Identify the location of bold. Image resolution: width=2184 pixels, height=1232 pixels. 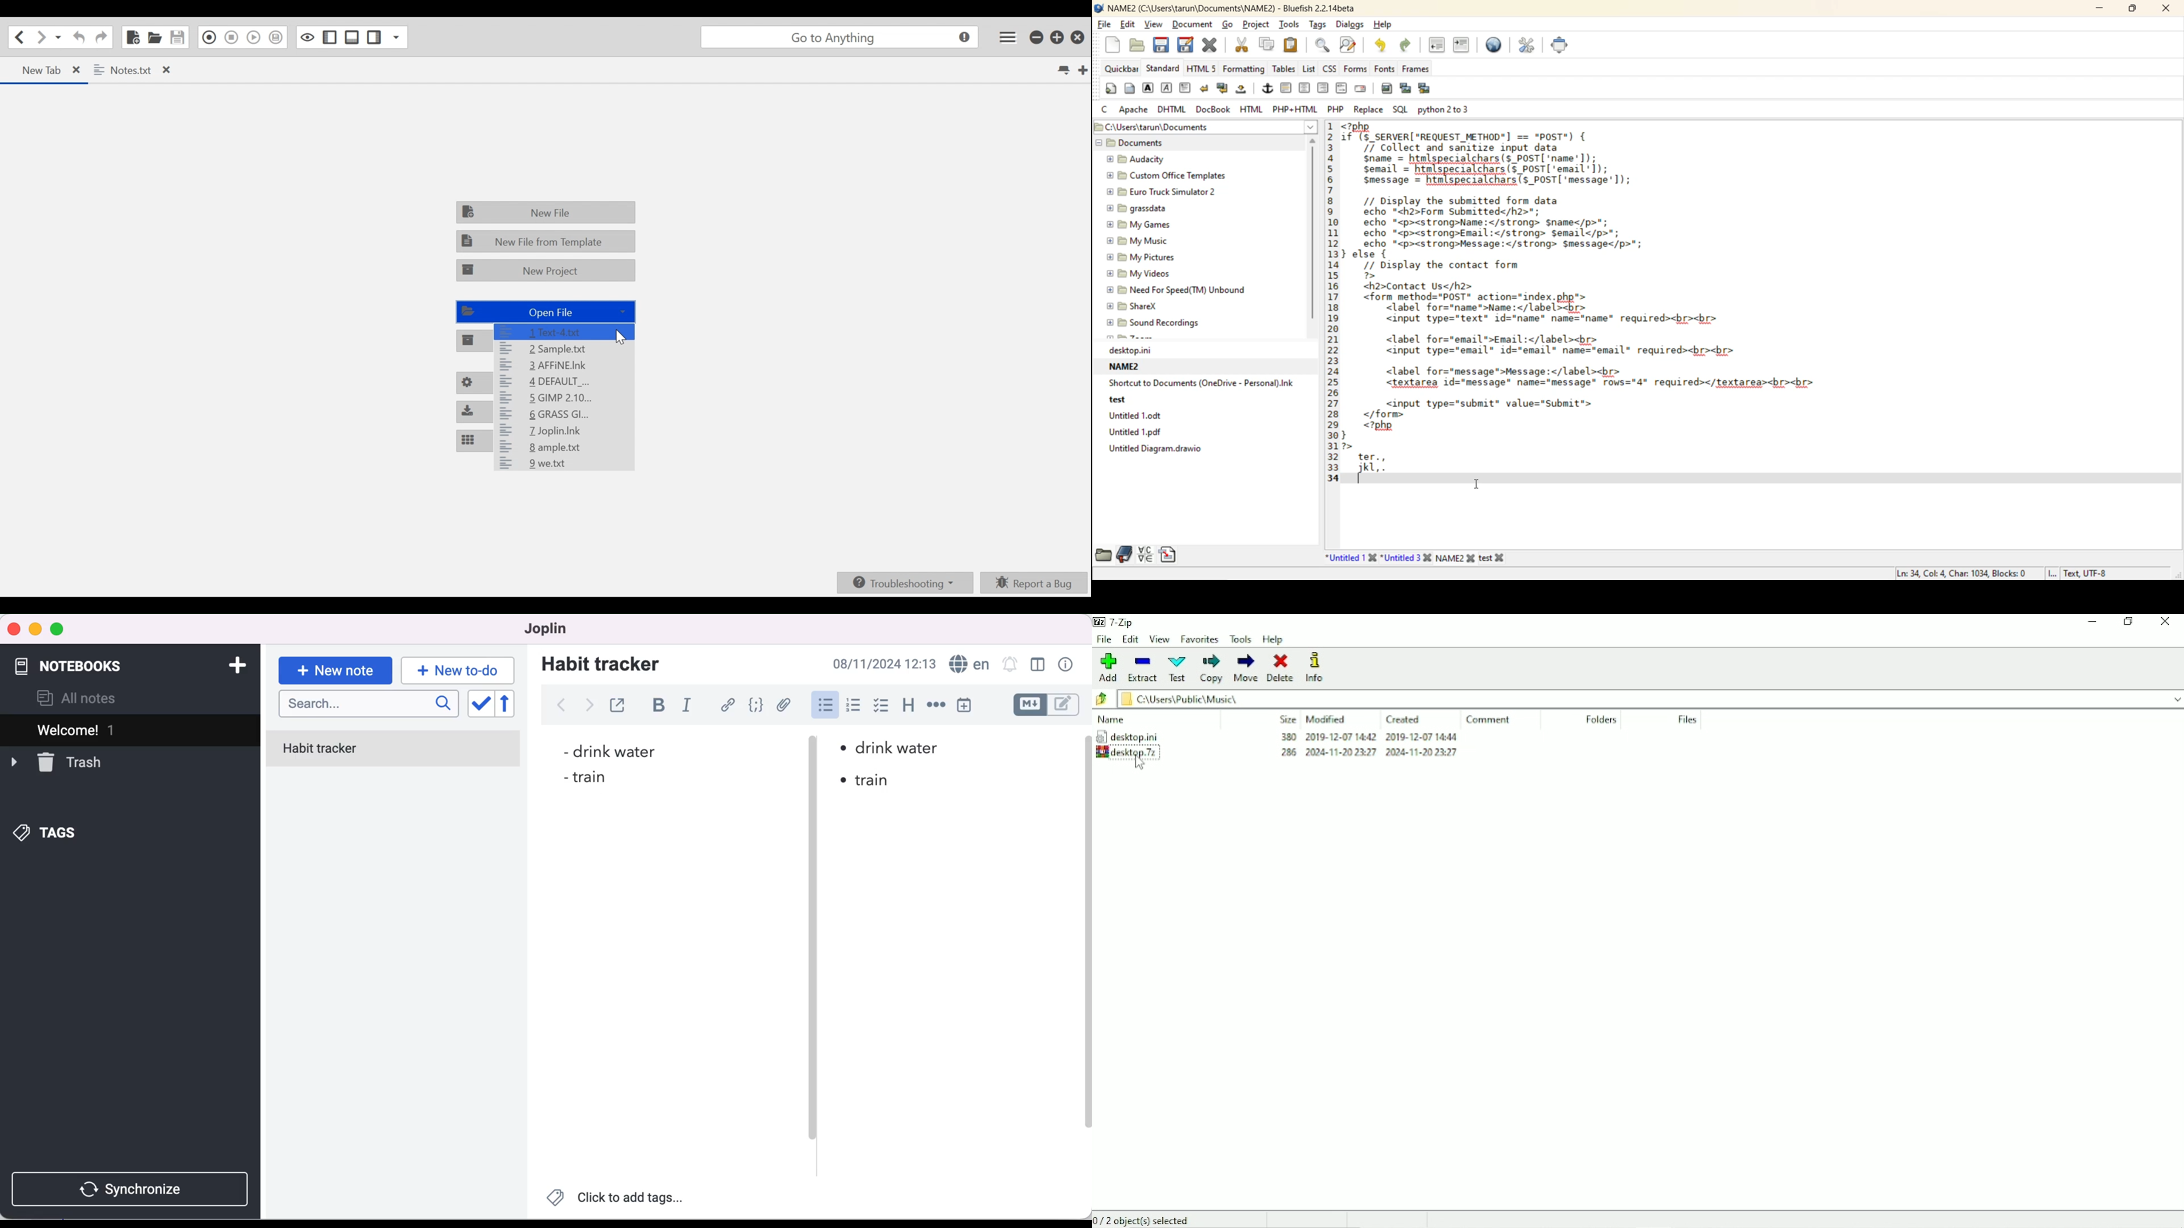
(663, 706).